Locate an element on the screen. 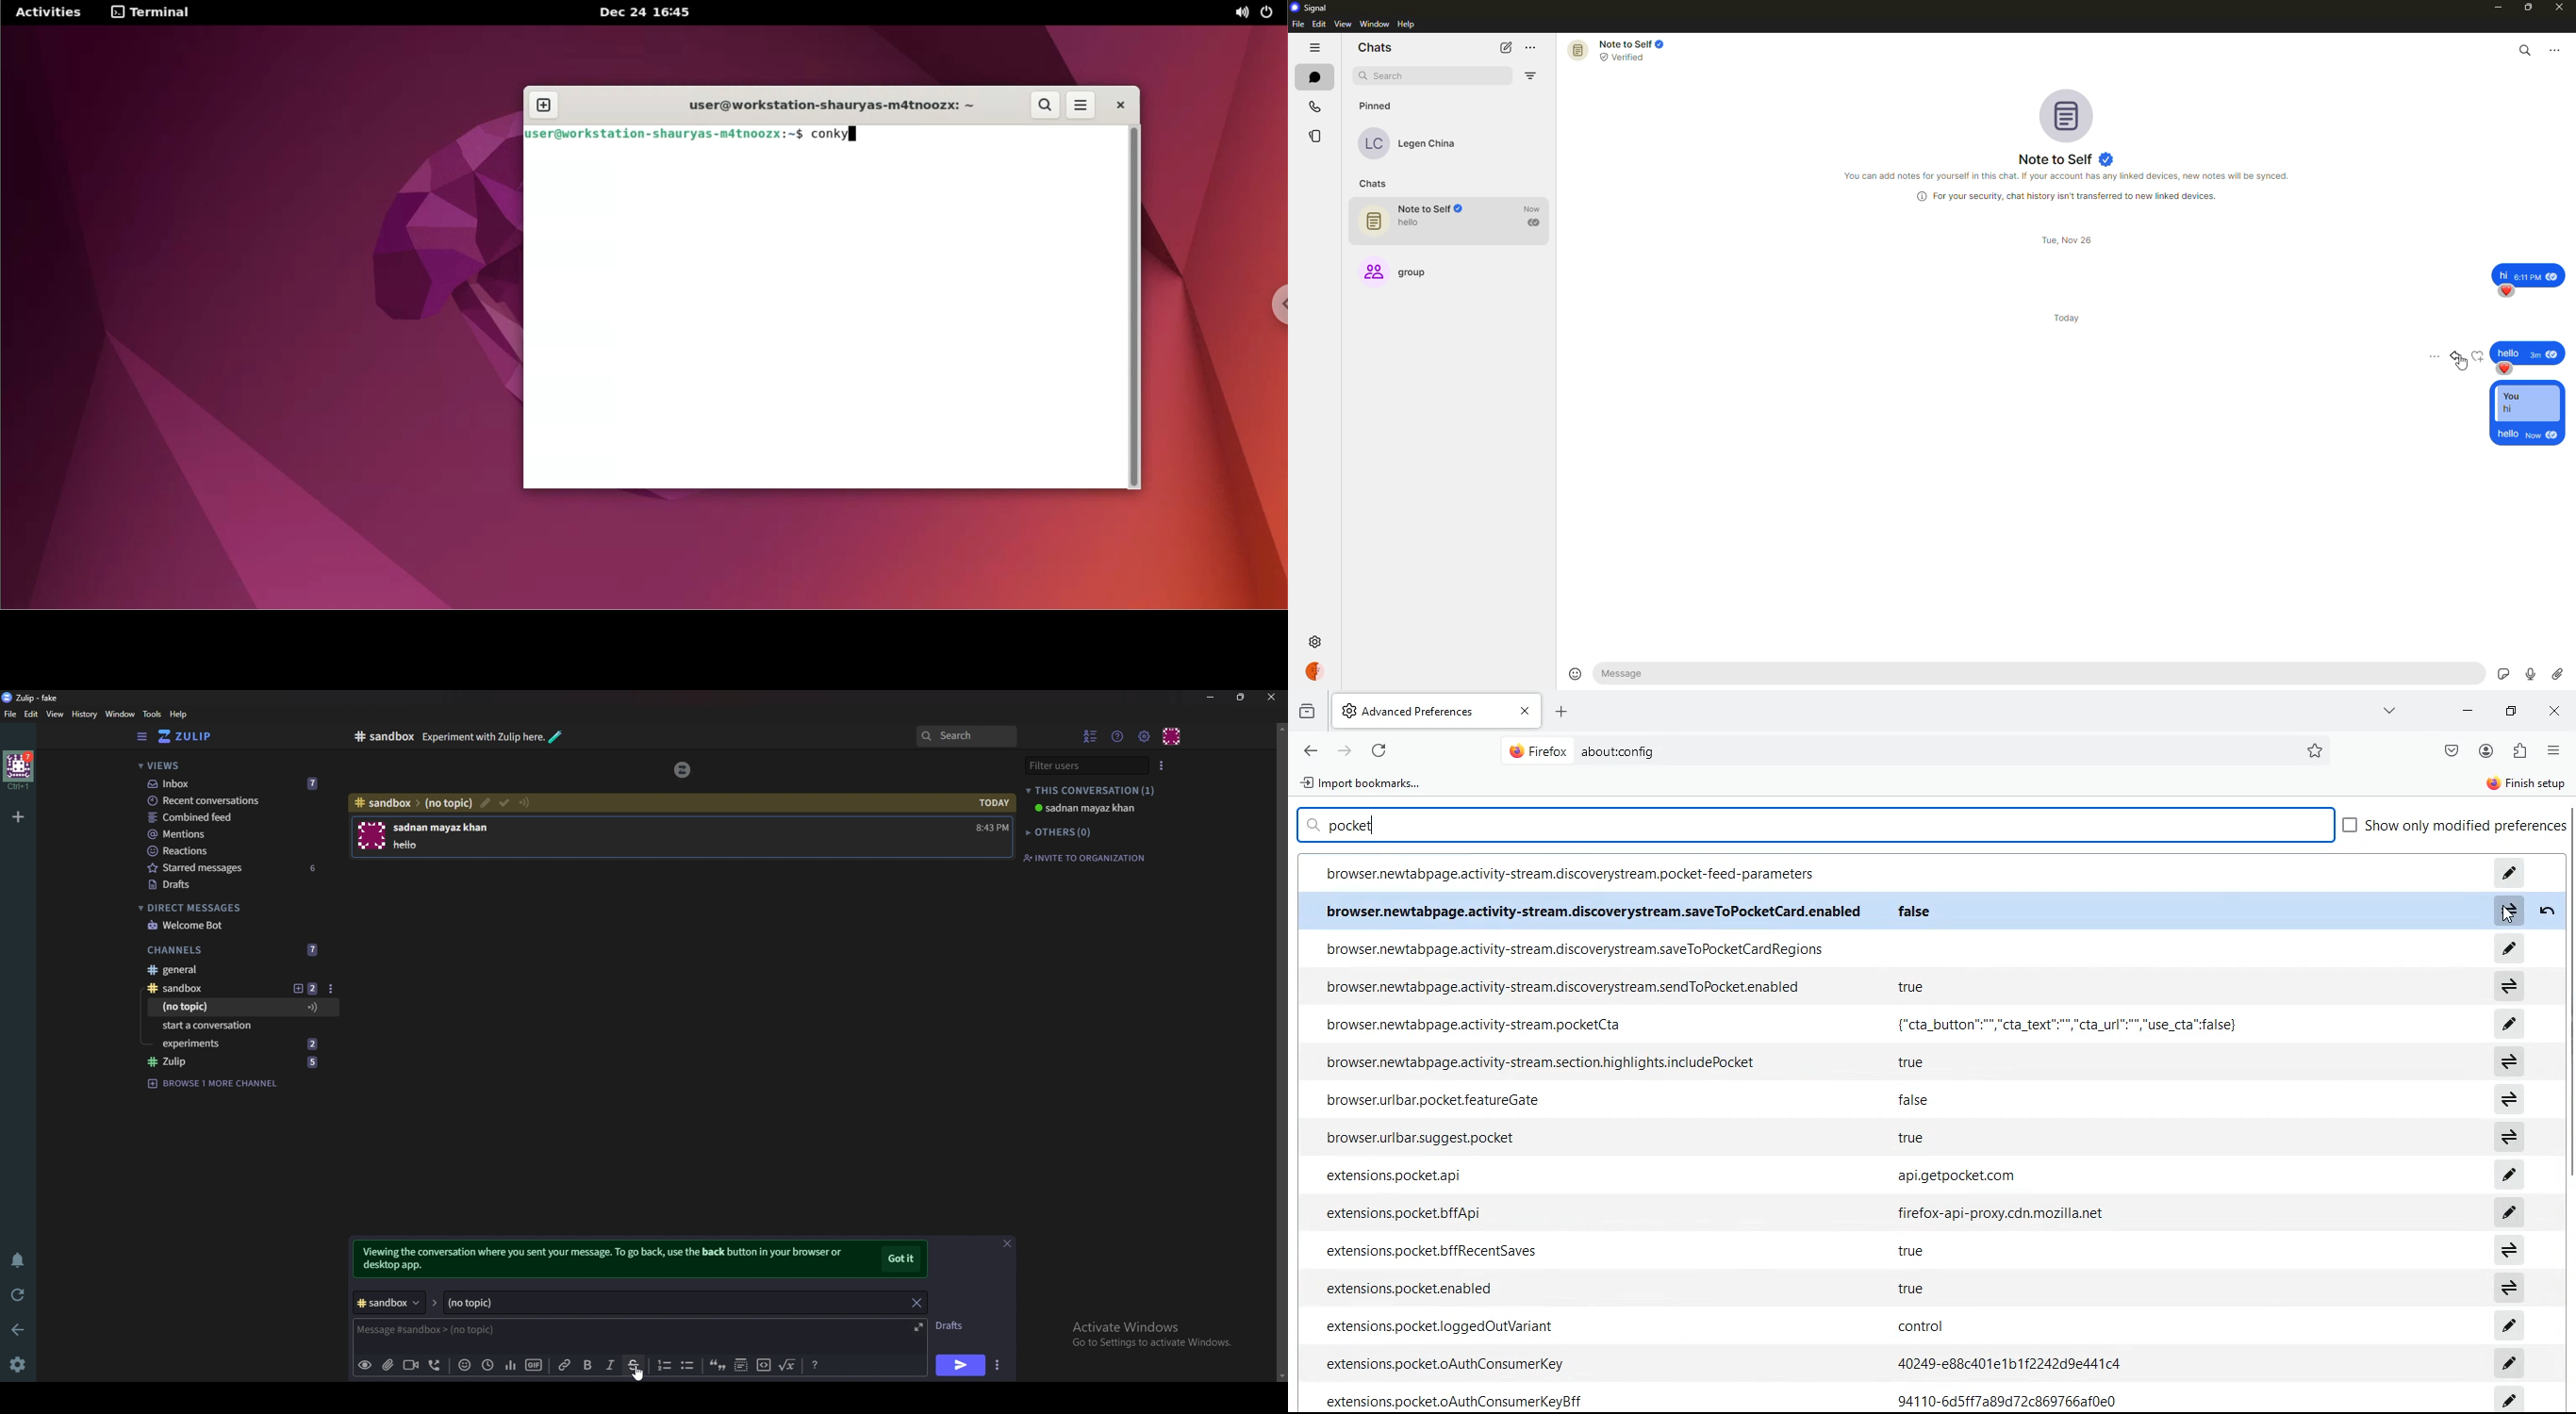 This screenshot has width=2576, height=1428. switch is located at coordinates (2509, 1098).